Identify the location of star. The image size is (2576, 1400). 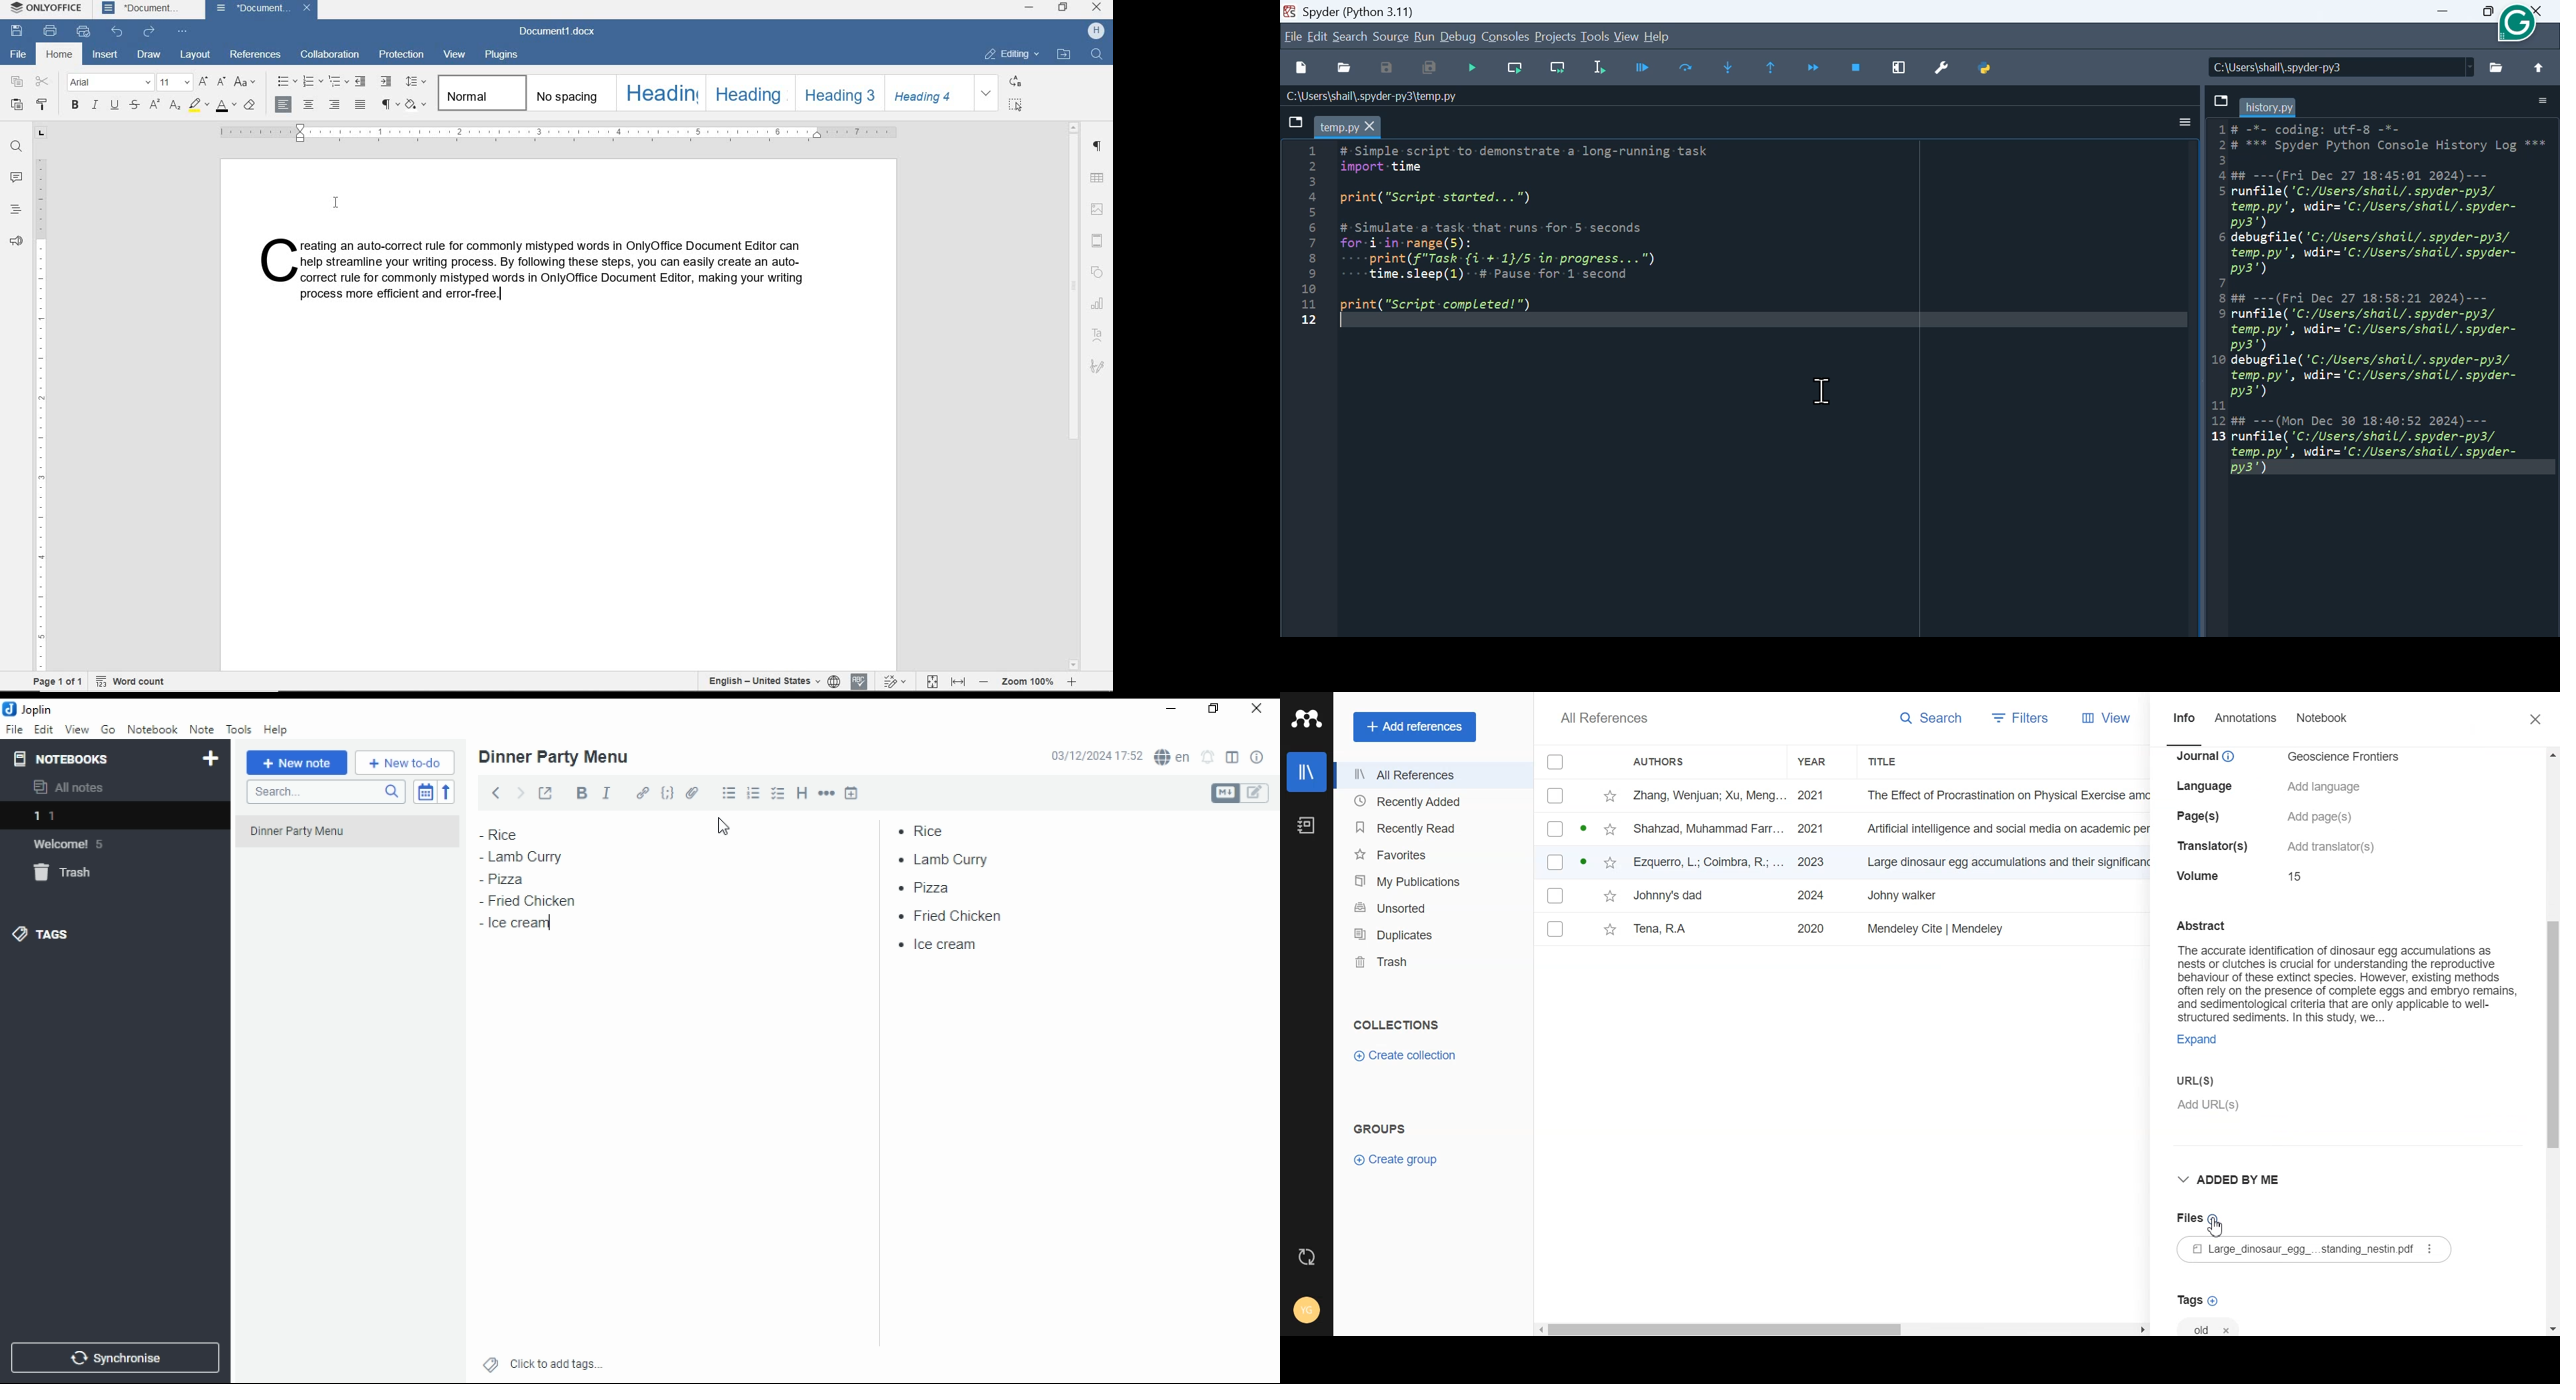
(1611, 829).